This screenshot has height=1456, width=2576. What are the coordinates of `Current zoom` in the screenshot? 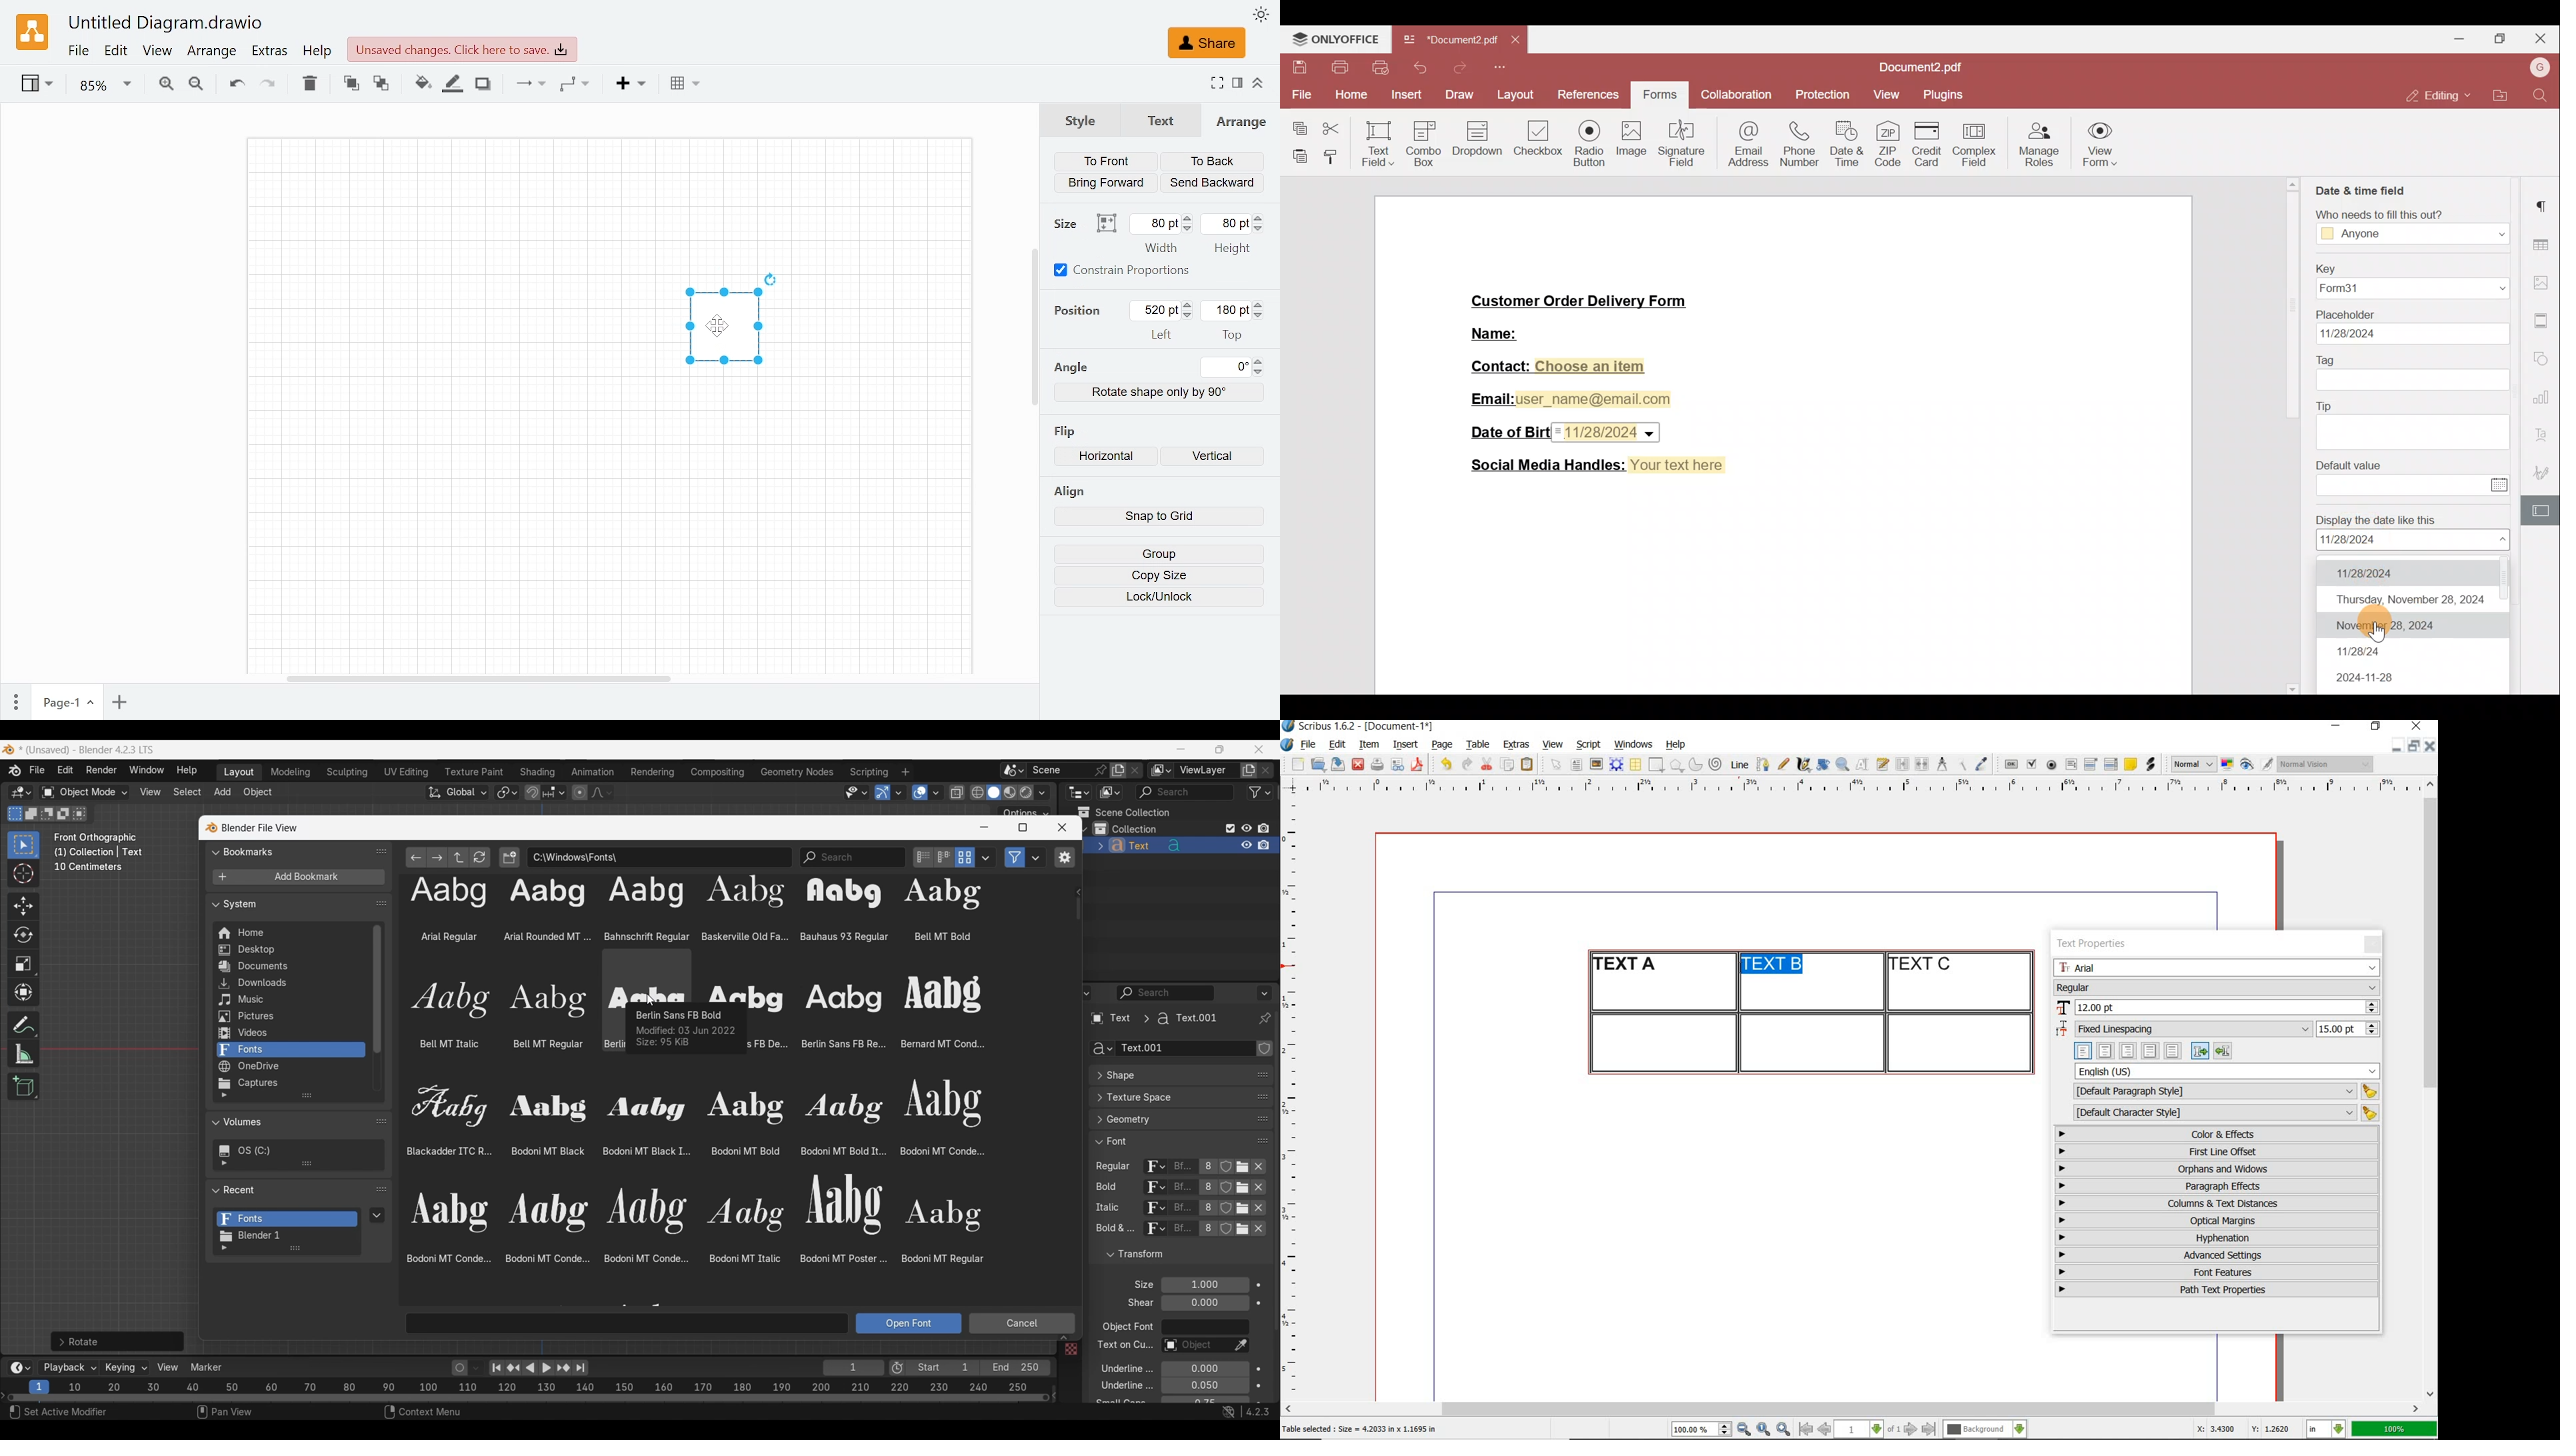 It's located at (106, 85).